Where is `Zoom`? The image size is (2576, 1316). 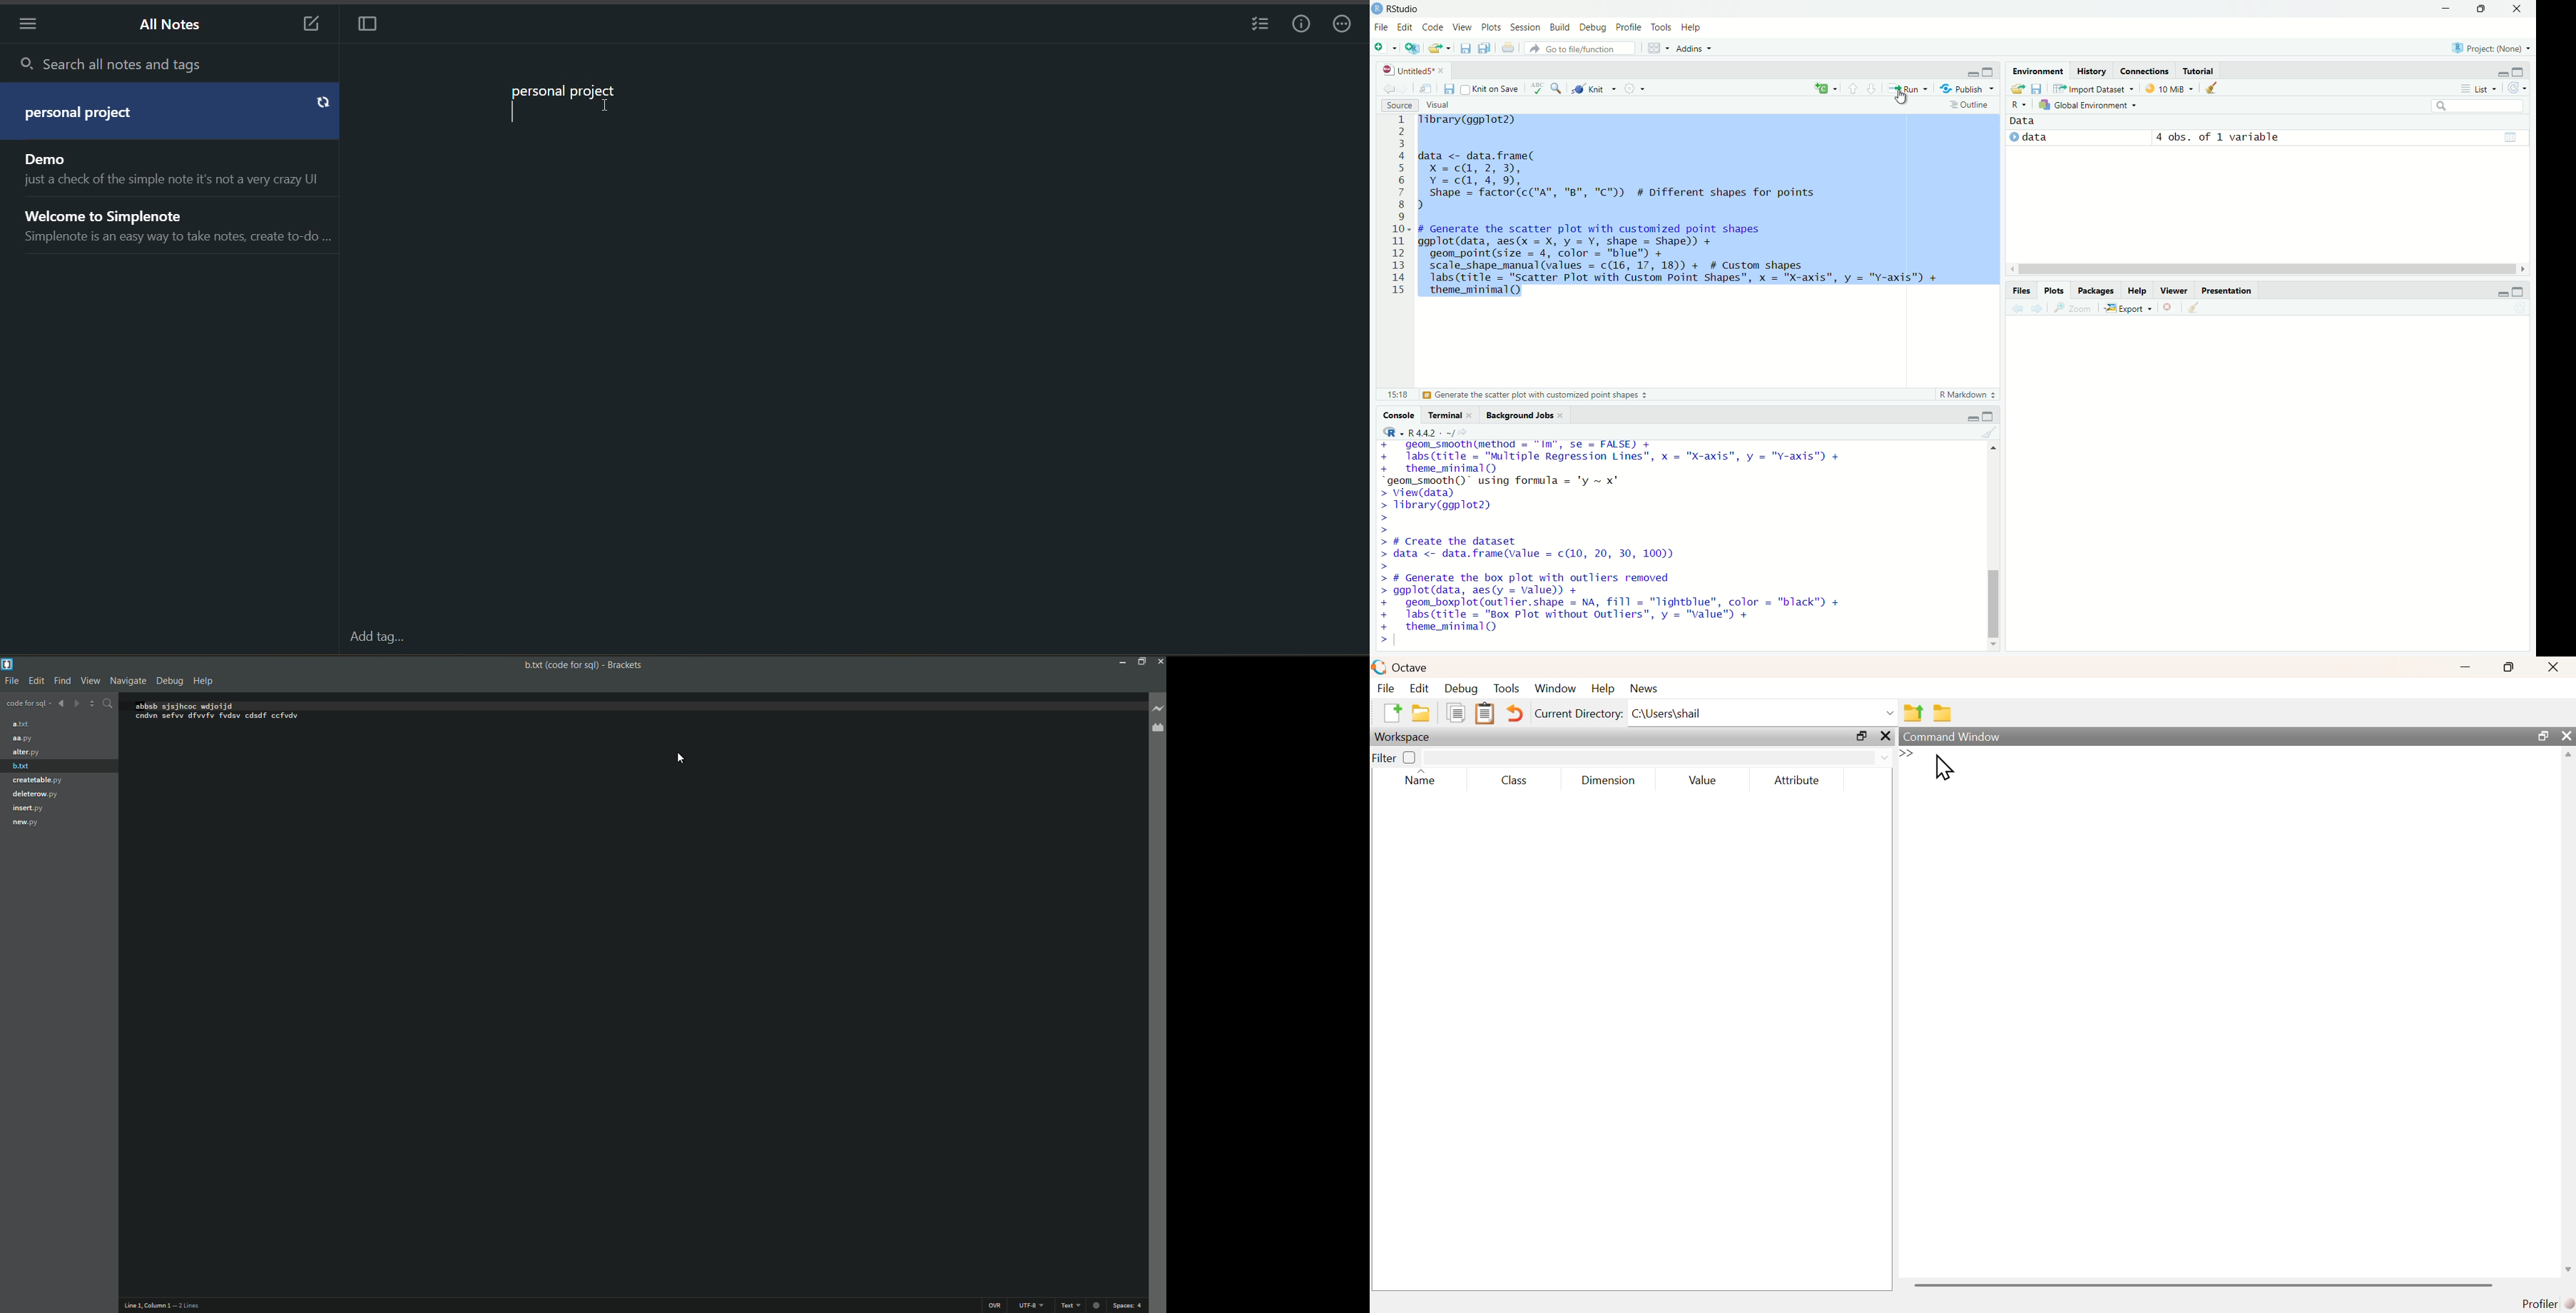 Zoom is located at coordinates (2072, 308).